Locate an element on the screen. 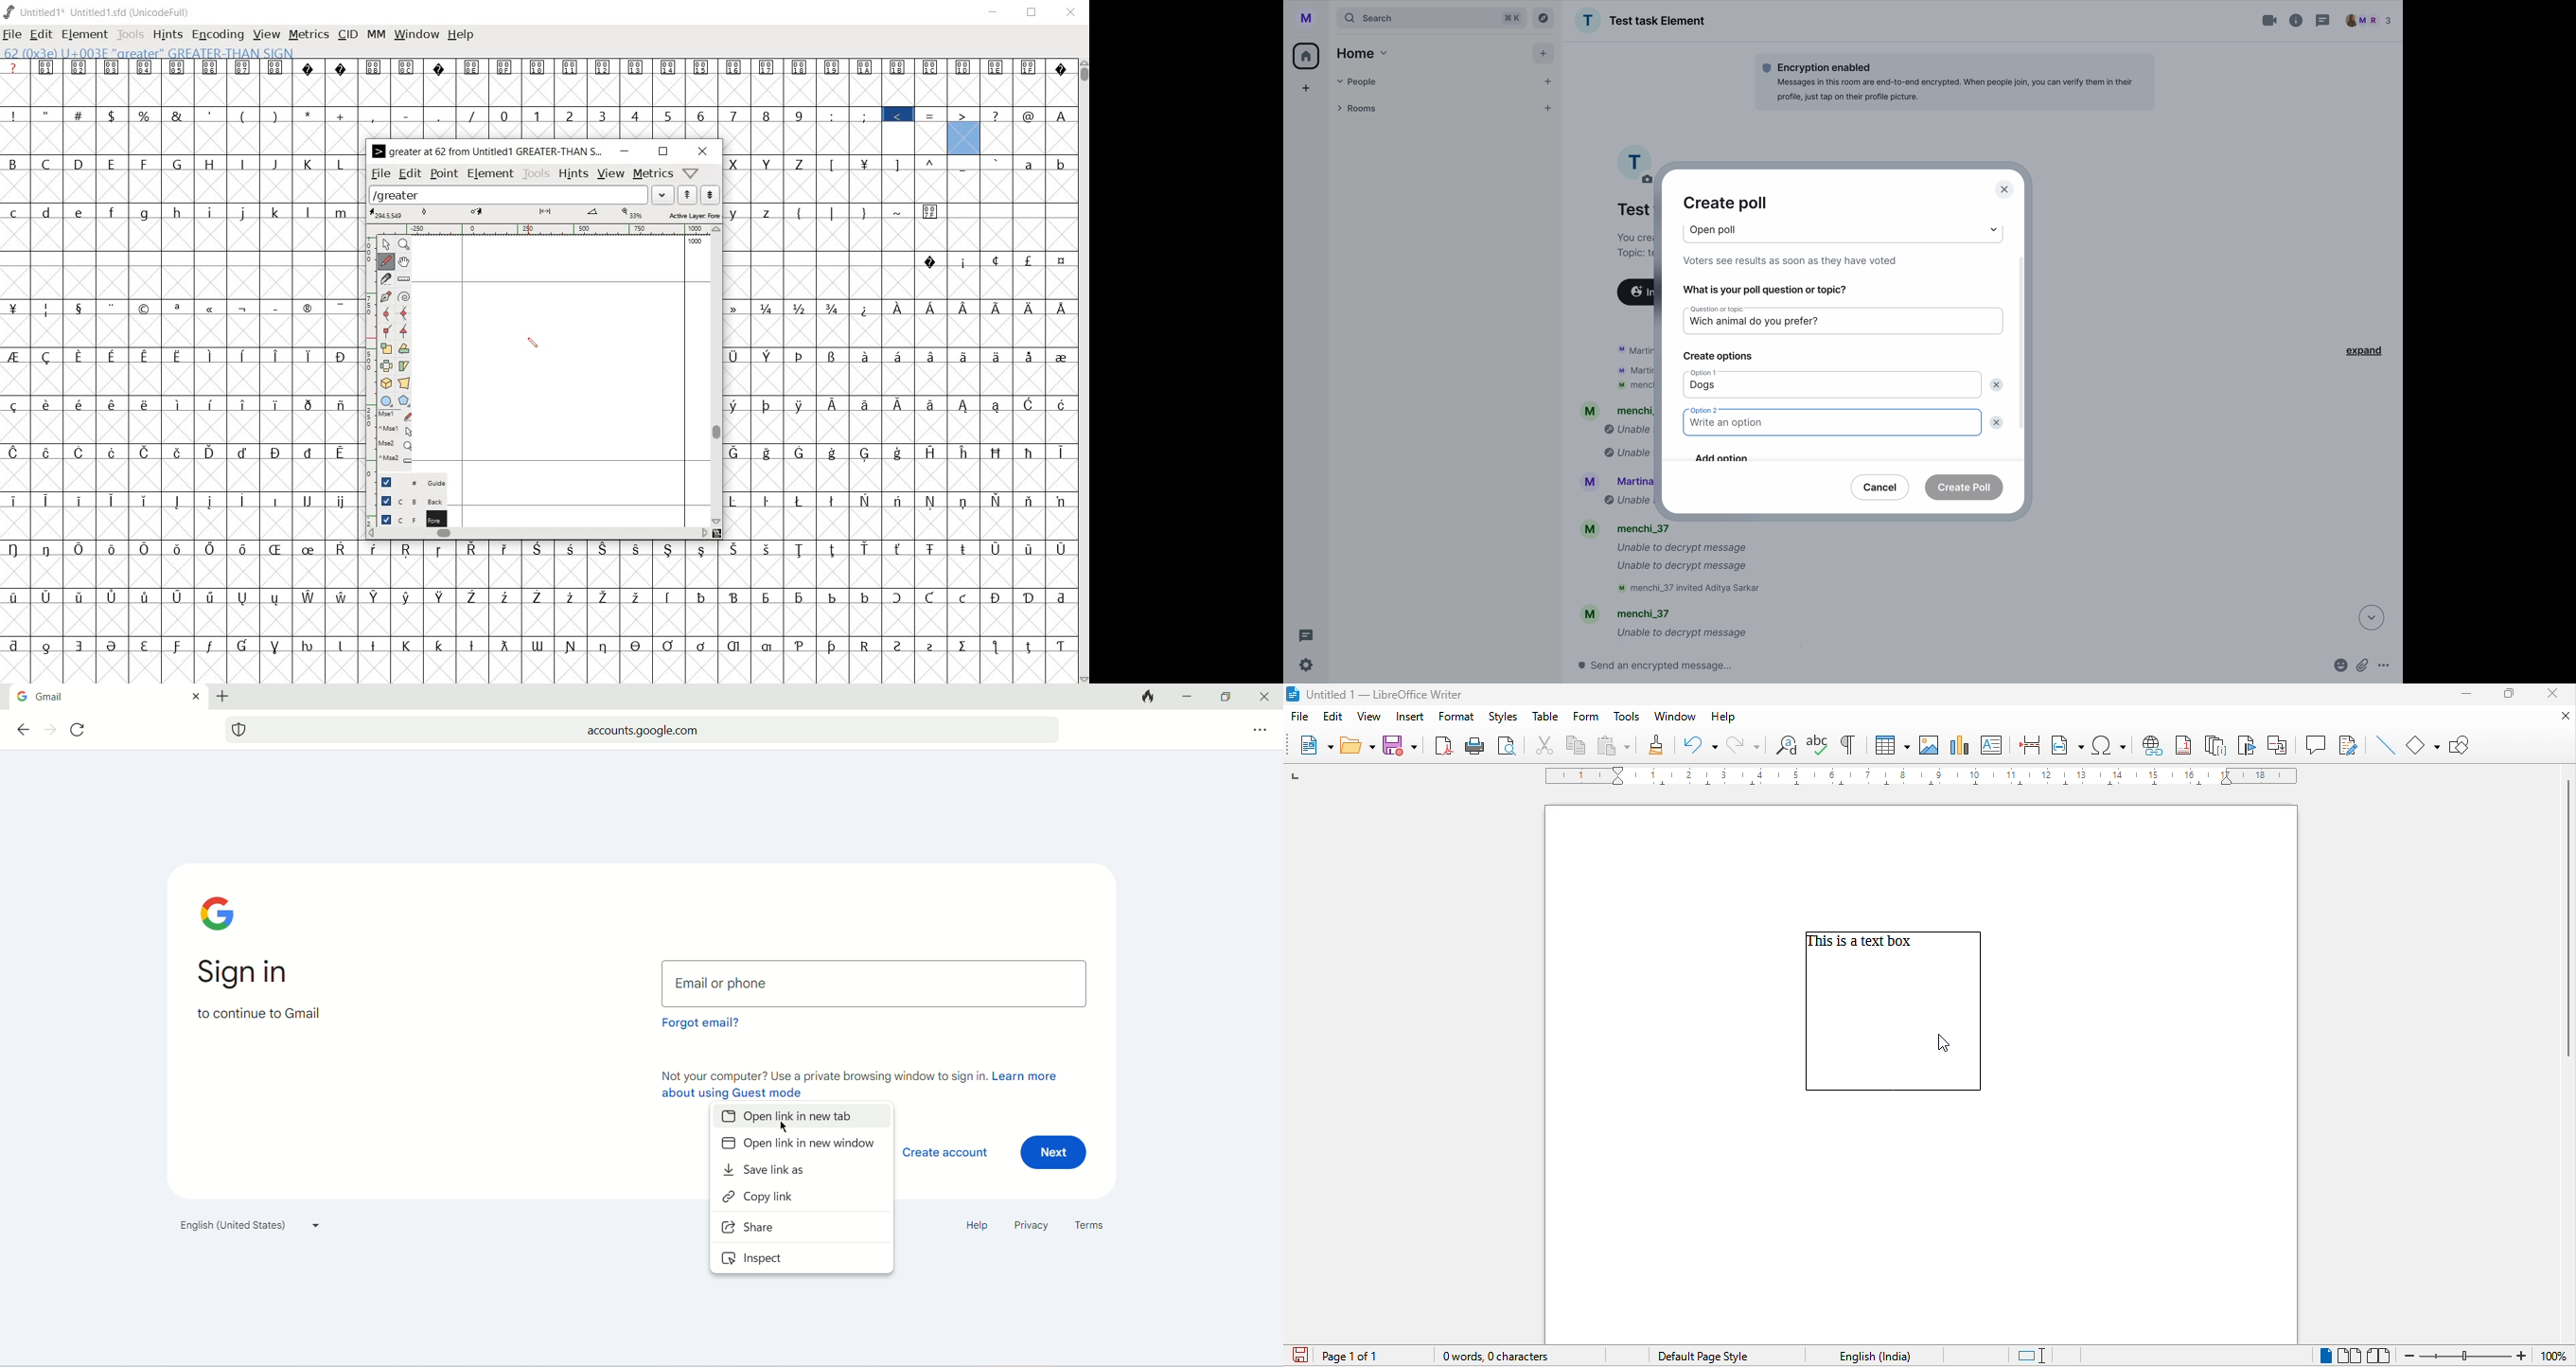 The height and width of the screenshot is (1372, 2576). close pop-up is located at coordinates (2006, 190).